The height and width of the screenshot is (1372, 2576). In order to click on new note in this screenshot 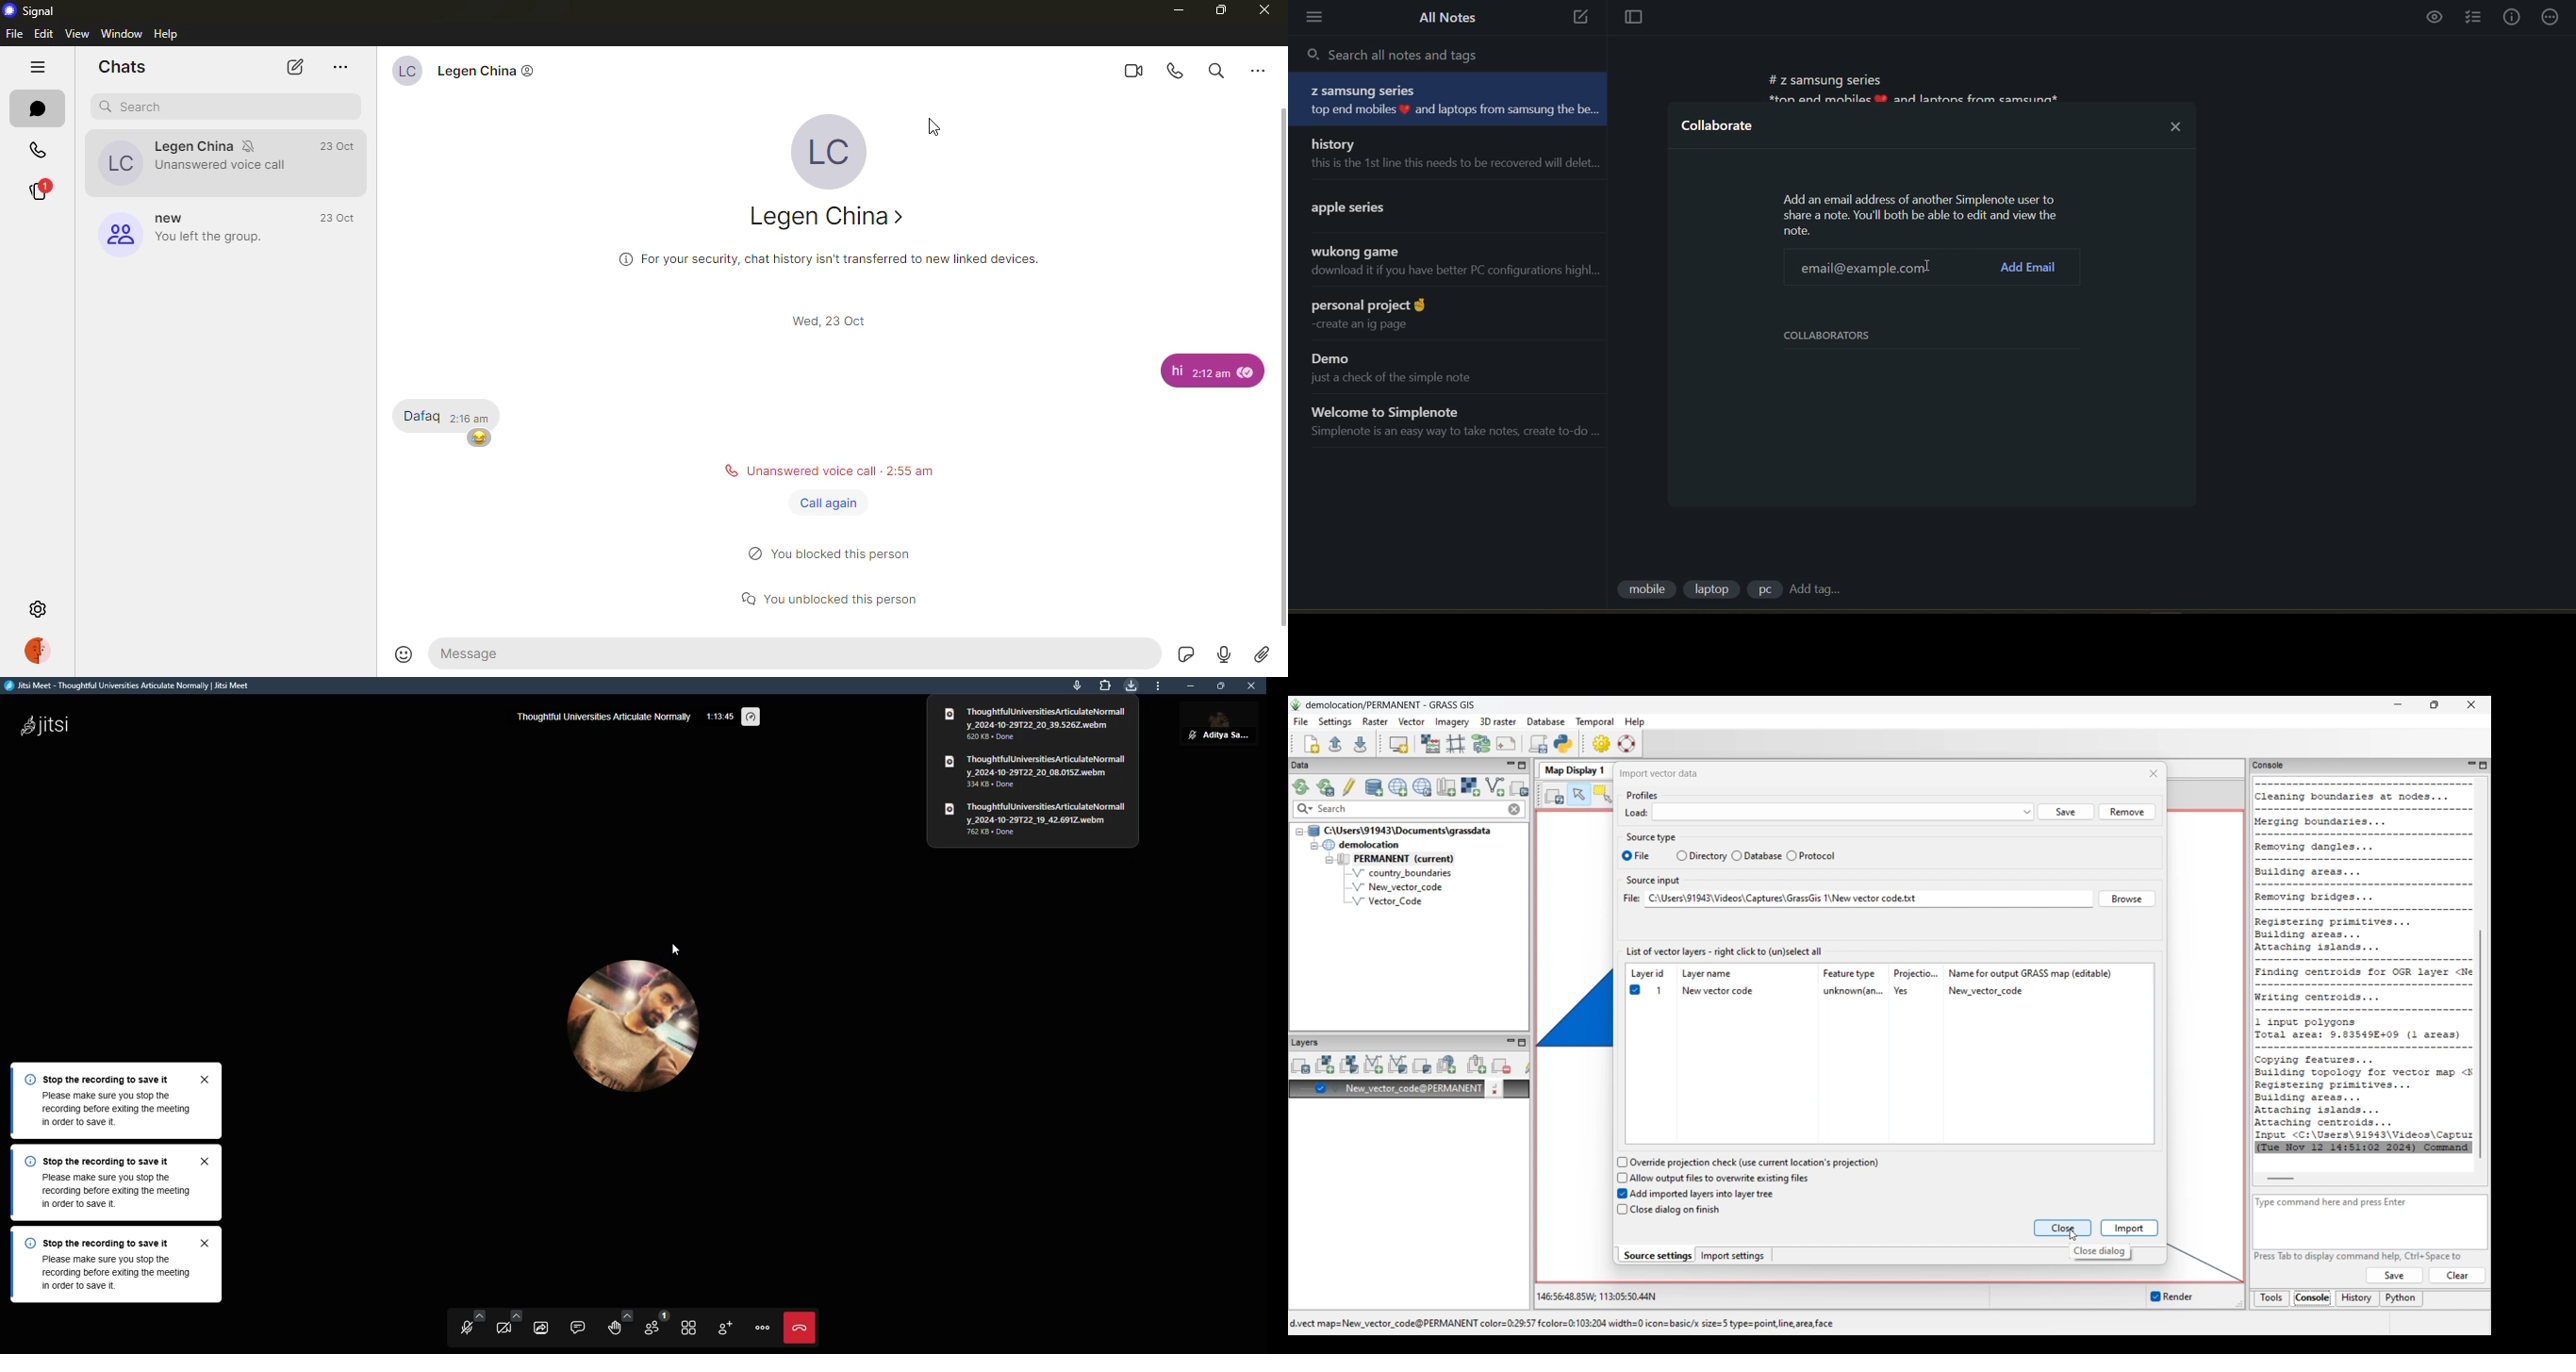, I will do `click(1576, 18)`.